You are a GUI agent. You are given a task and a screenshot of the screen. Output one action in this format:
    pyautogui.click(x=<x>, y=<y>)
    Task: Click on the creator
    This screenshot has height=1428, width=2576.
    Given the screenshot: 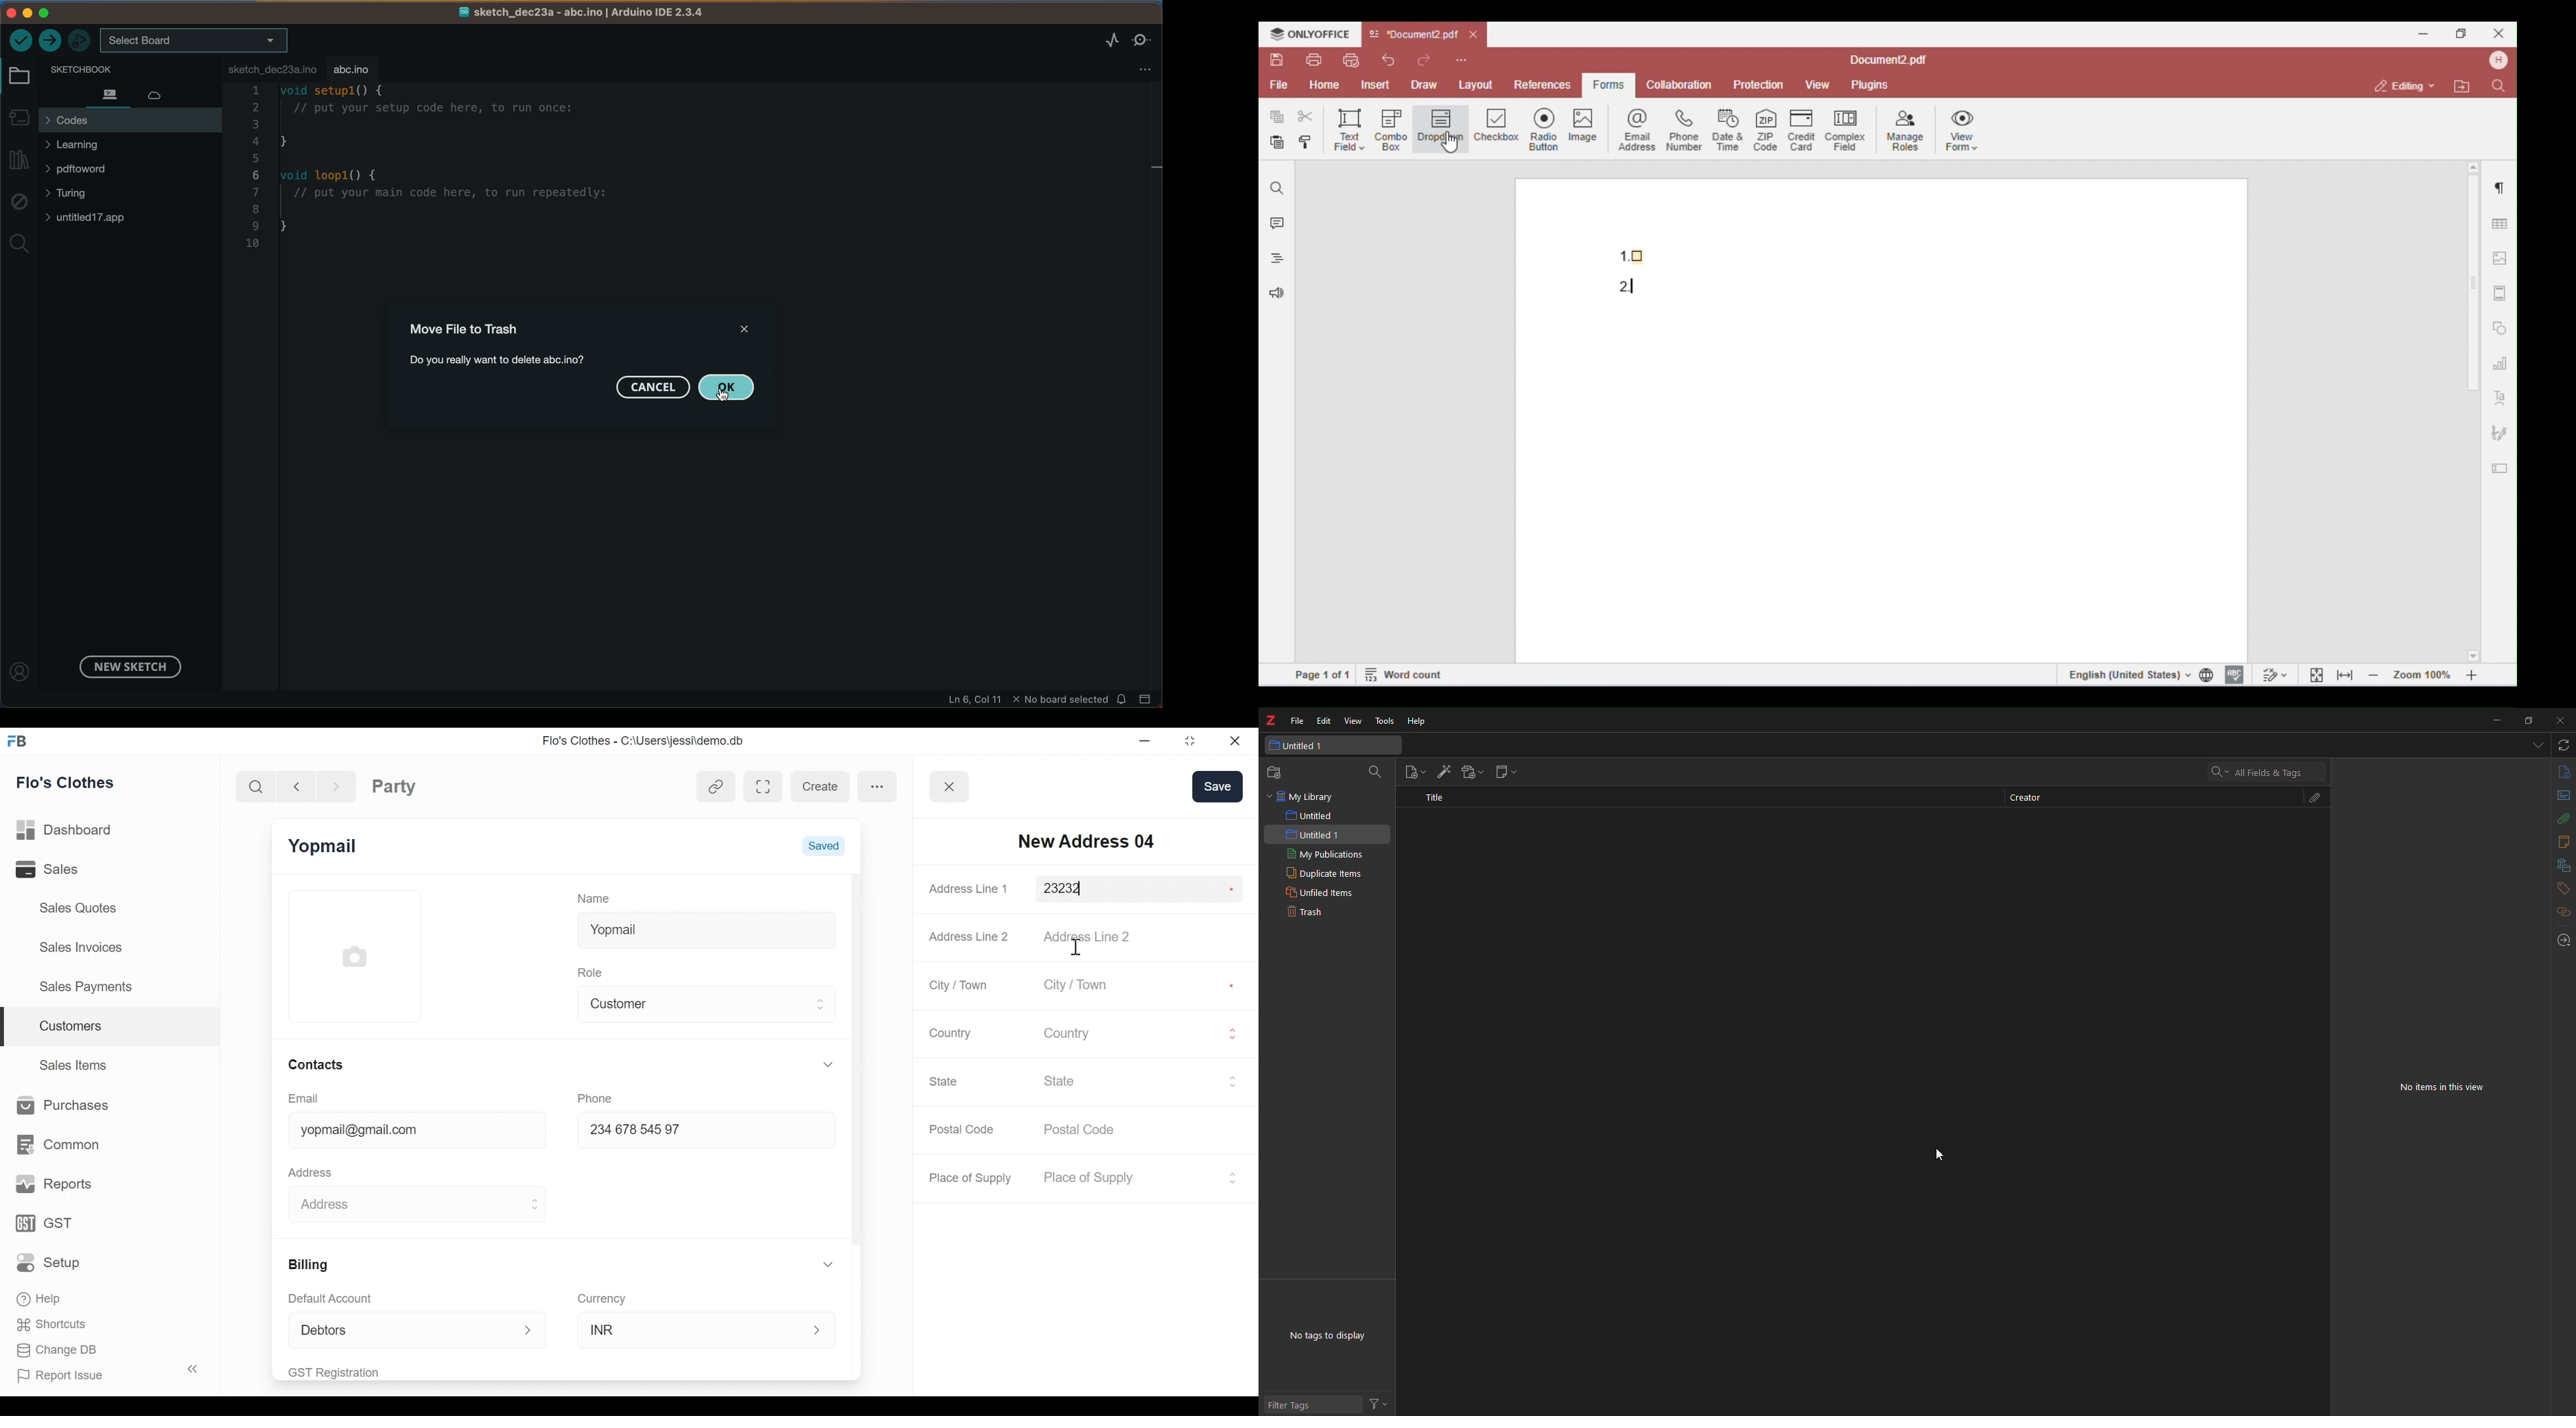 What is the action you would take?
    pyautogui.click(x=2024, y=797)
    